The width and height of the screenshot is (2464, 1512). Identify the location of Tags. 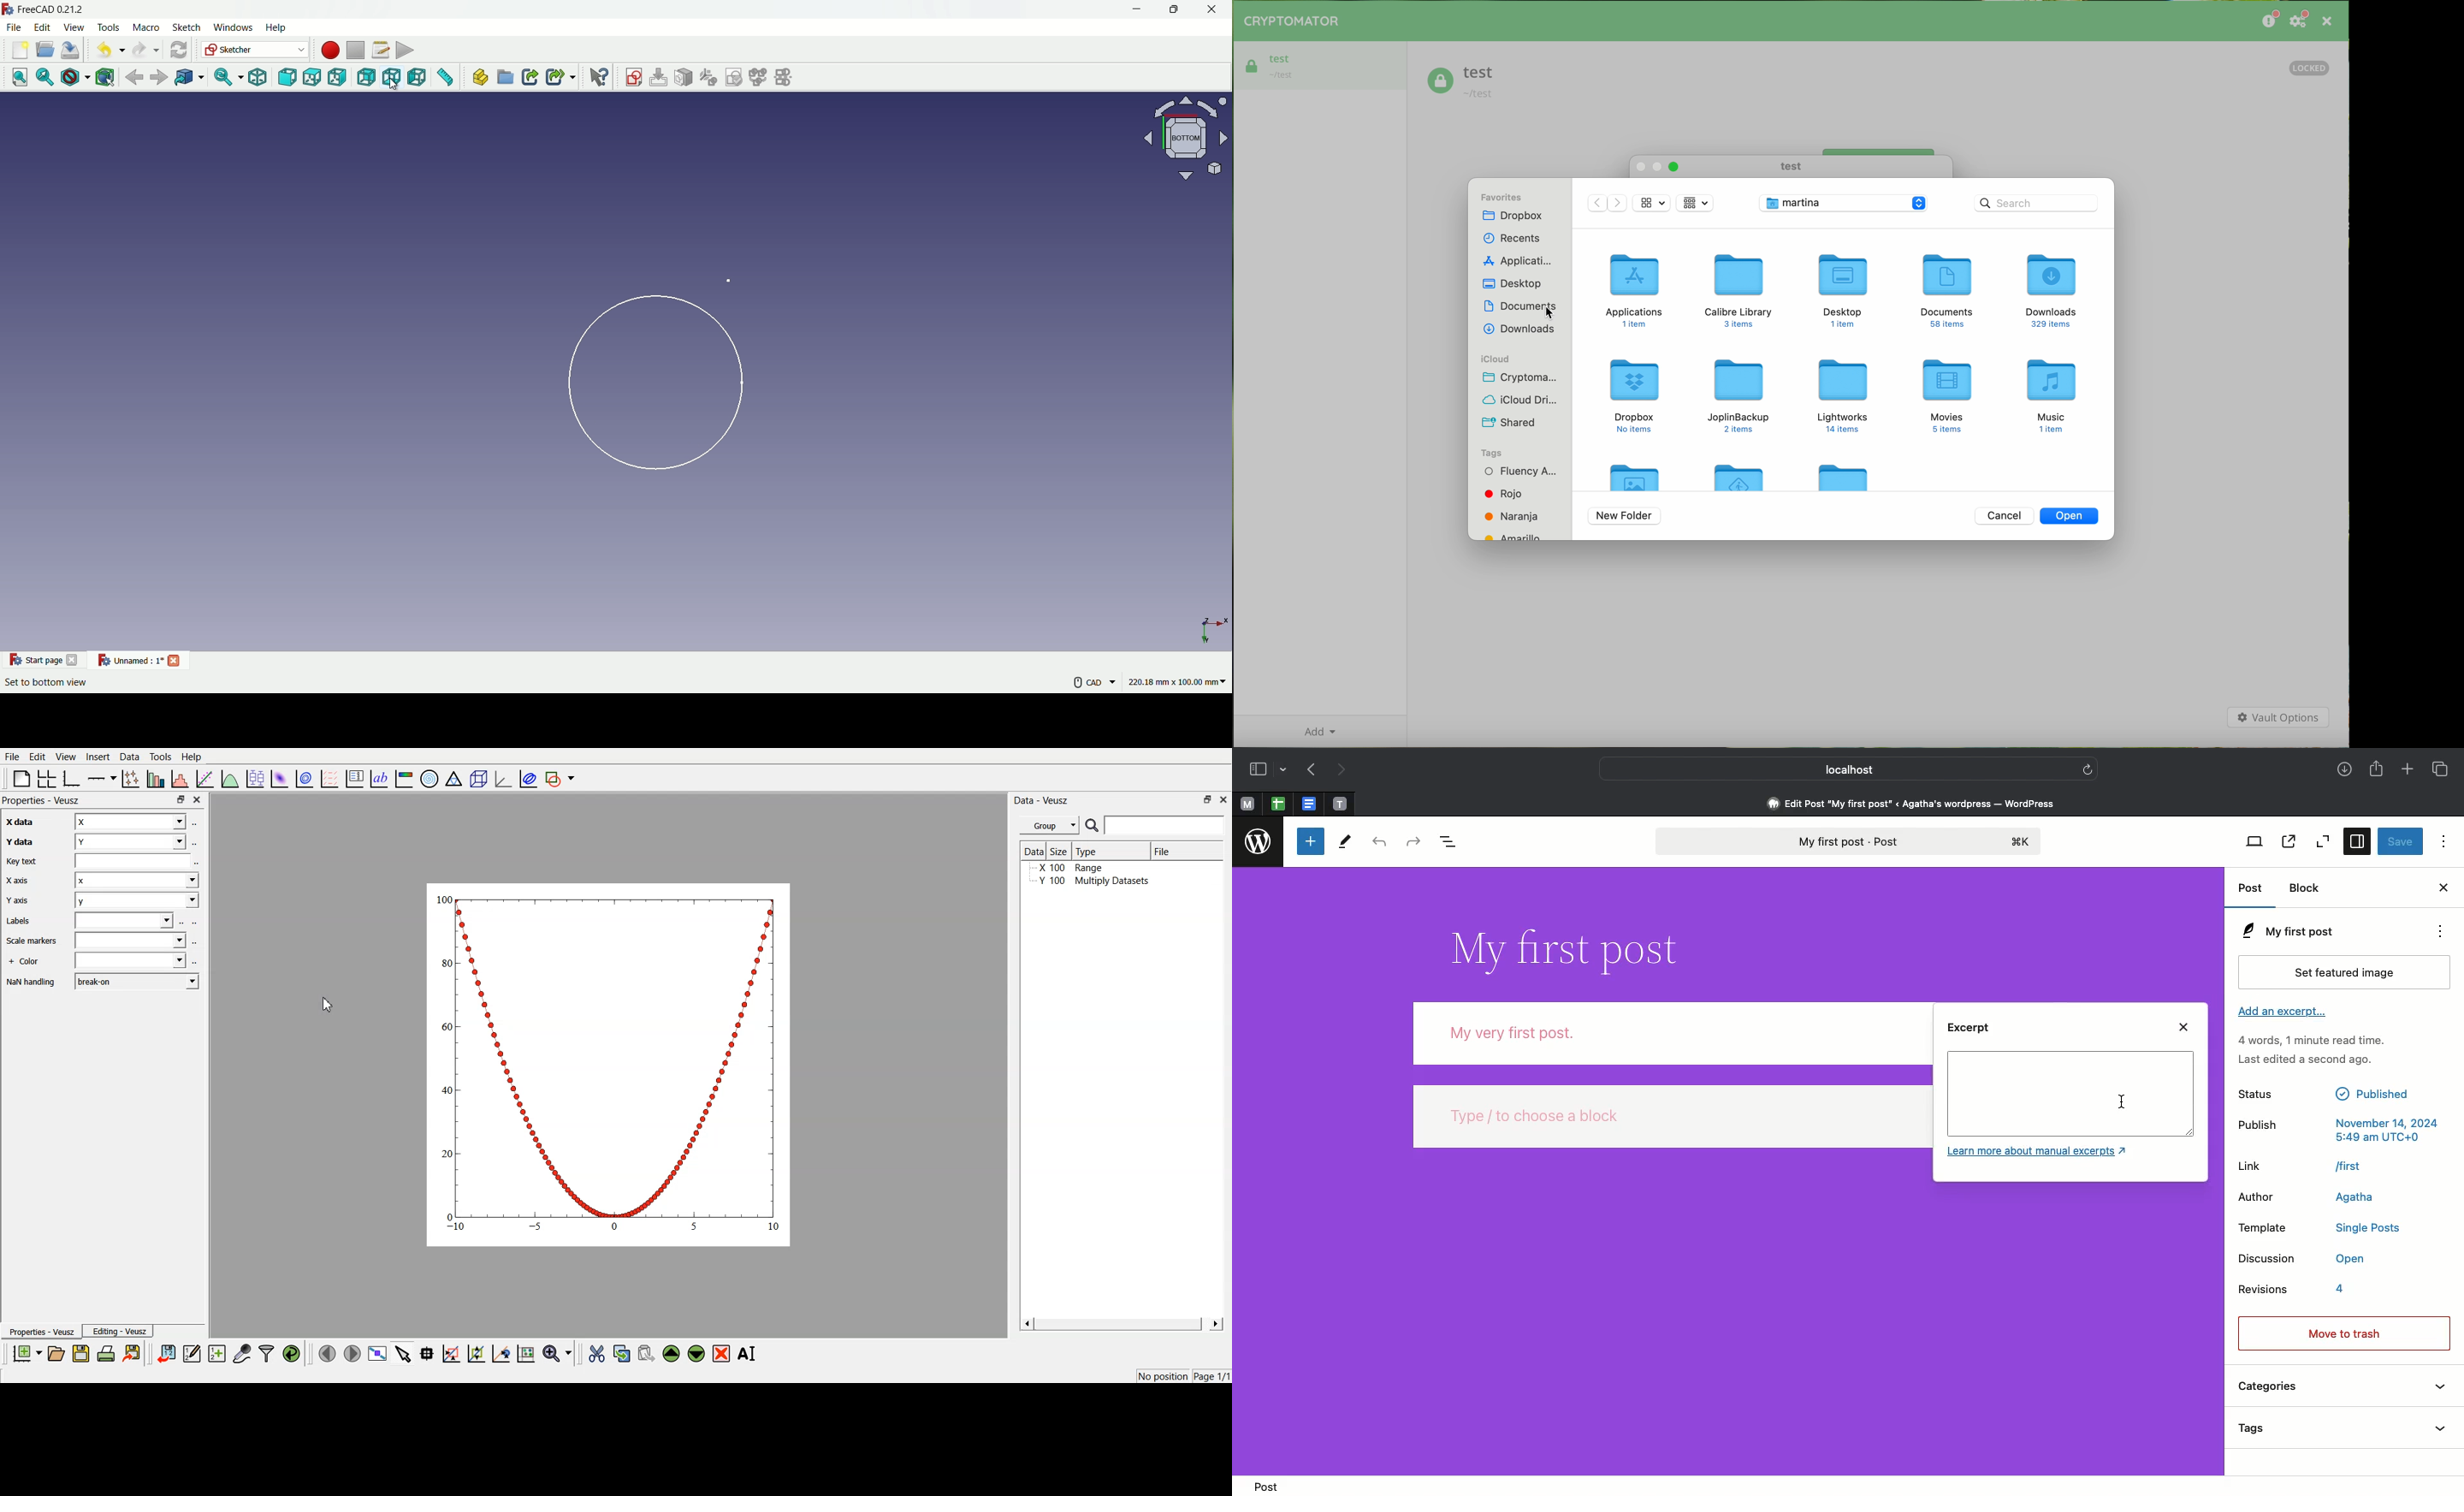
(2340, 1430).